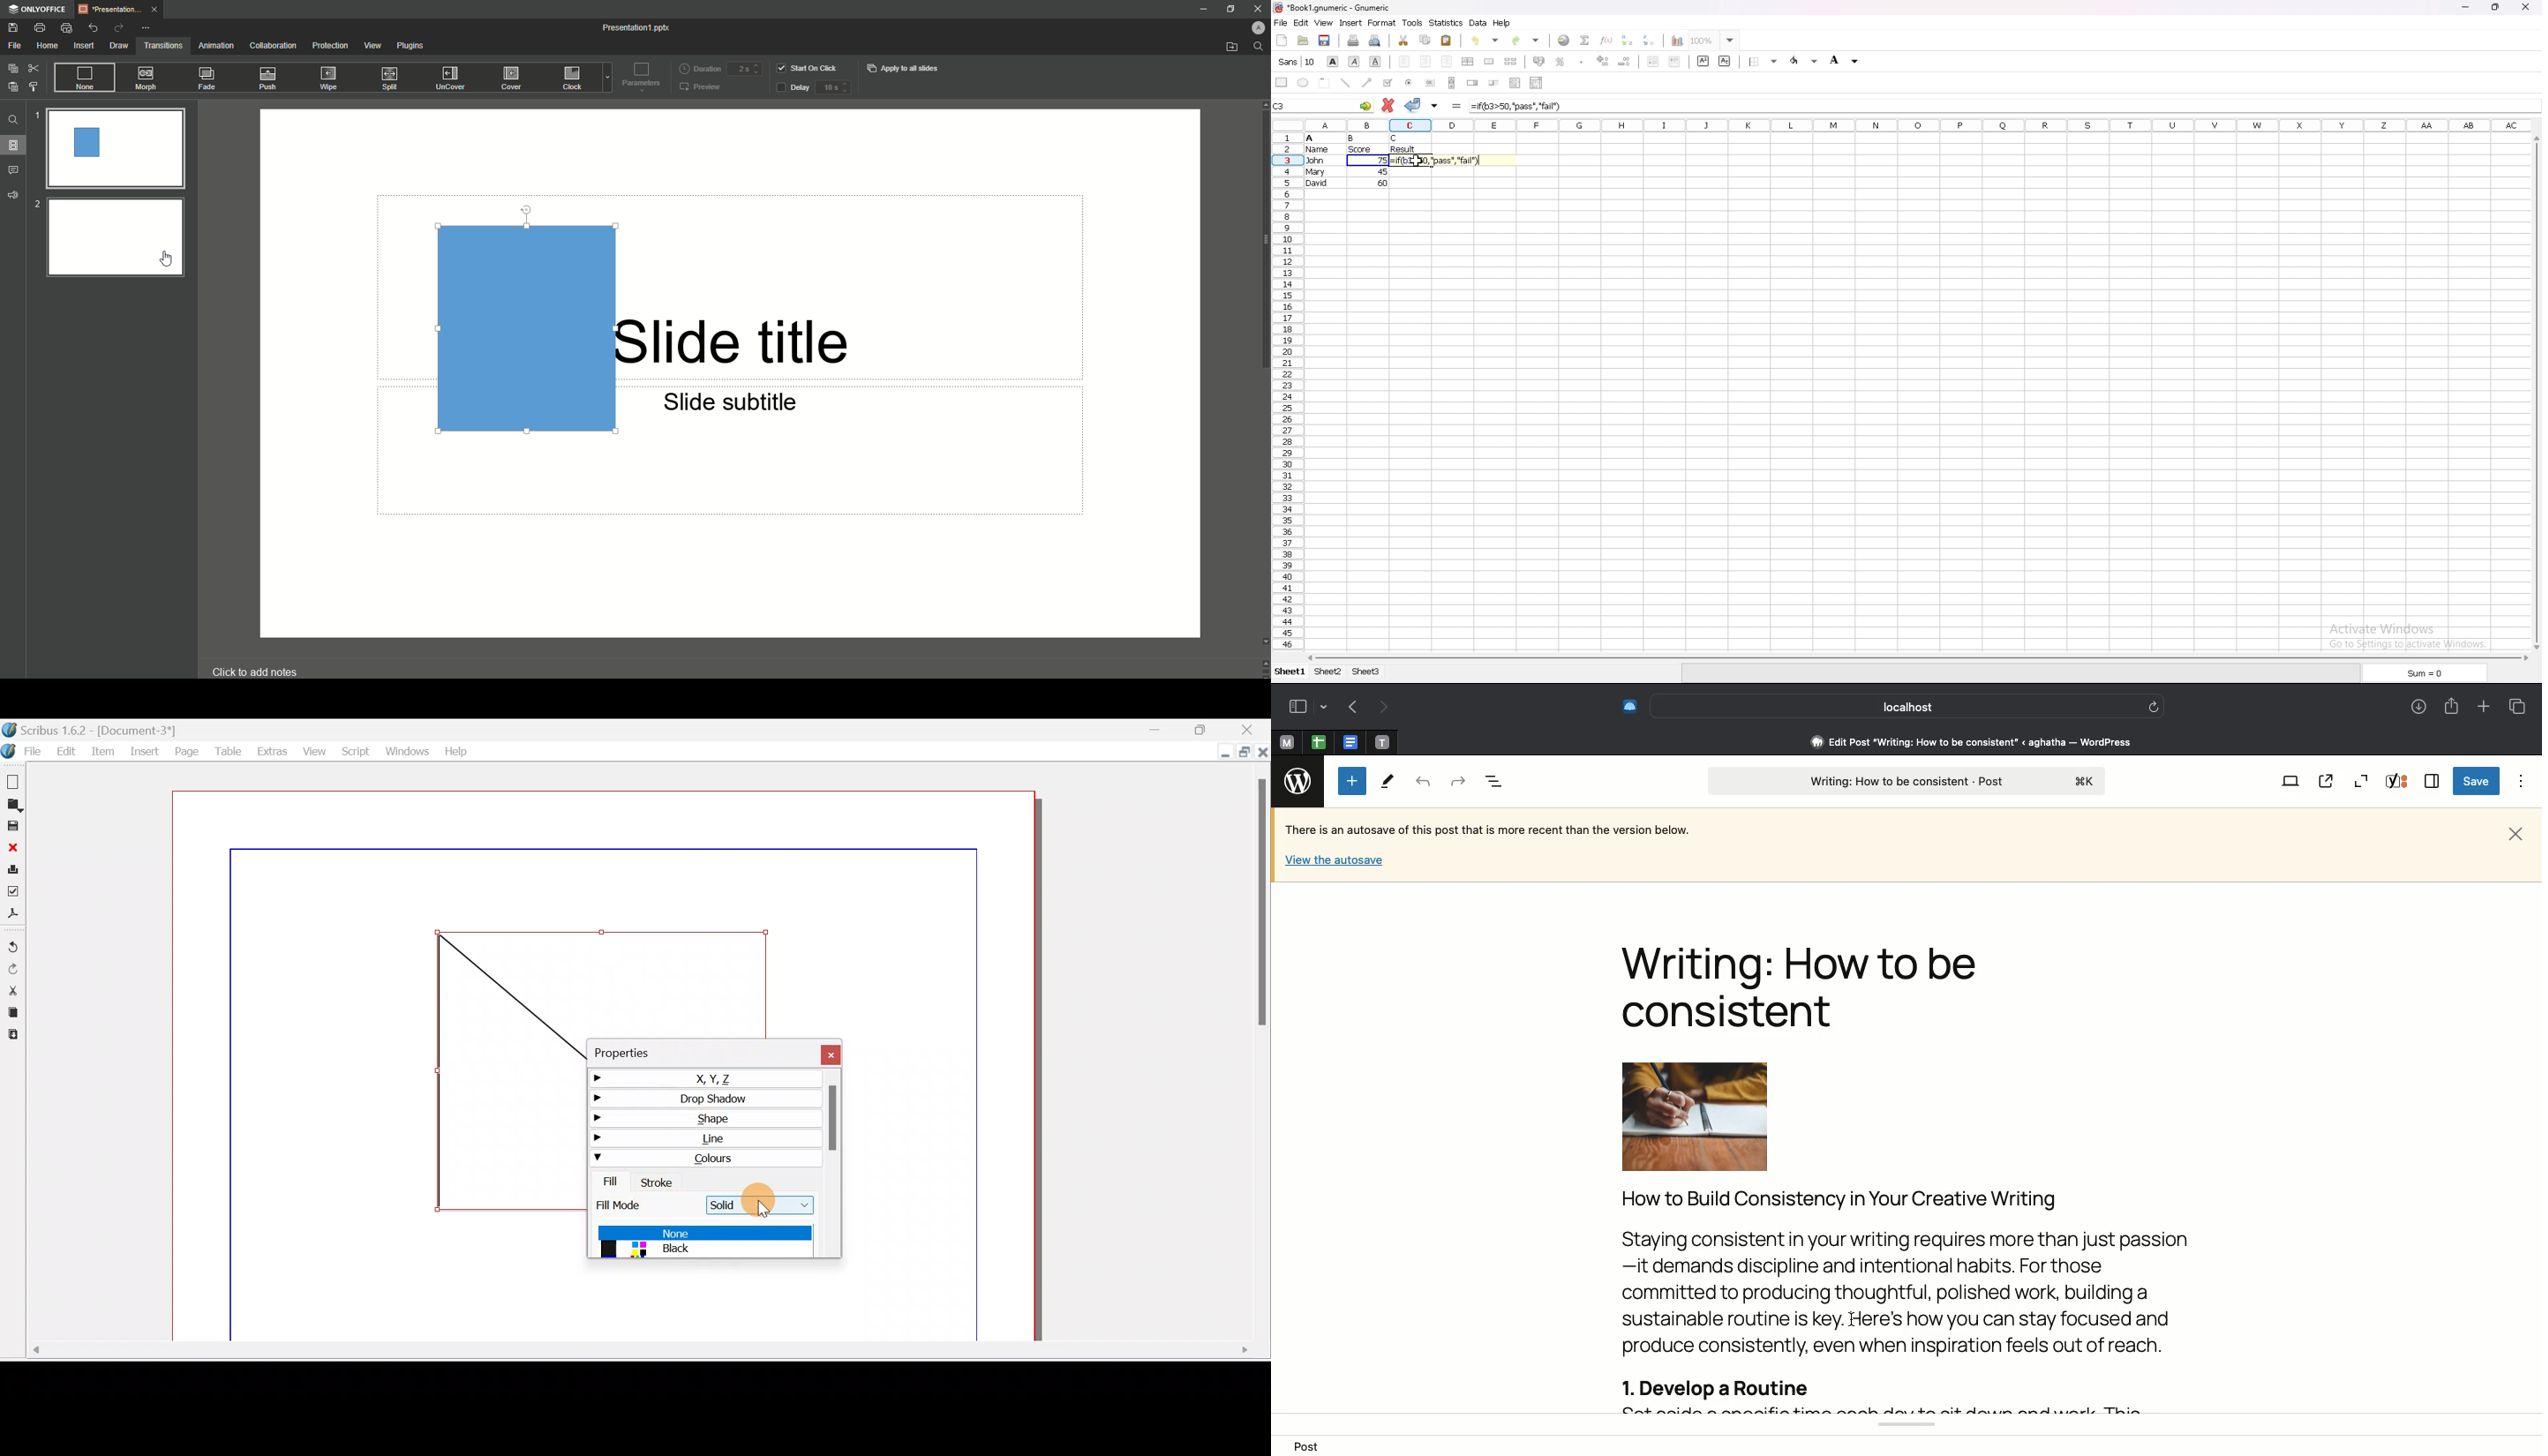 This screenshot has height=1456, width=2548. What do you see at coordinates (1361, 150) in the screenshot?
I see `score` at bounding box center [1361, 150].